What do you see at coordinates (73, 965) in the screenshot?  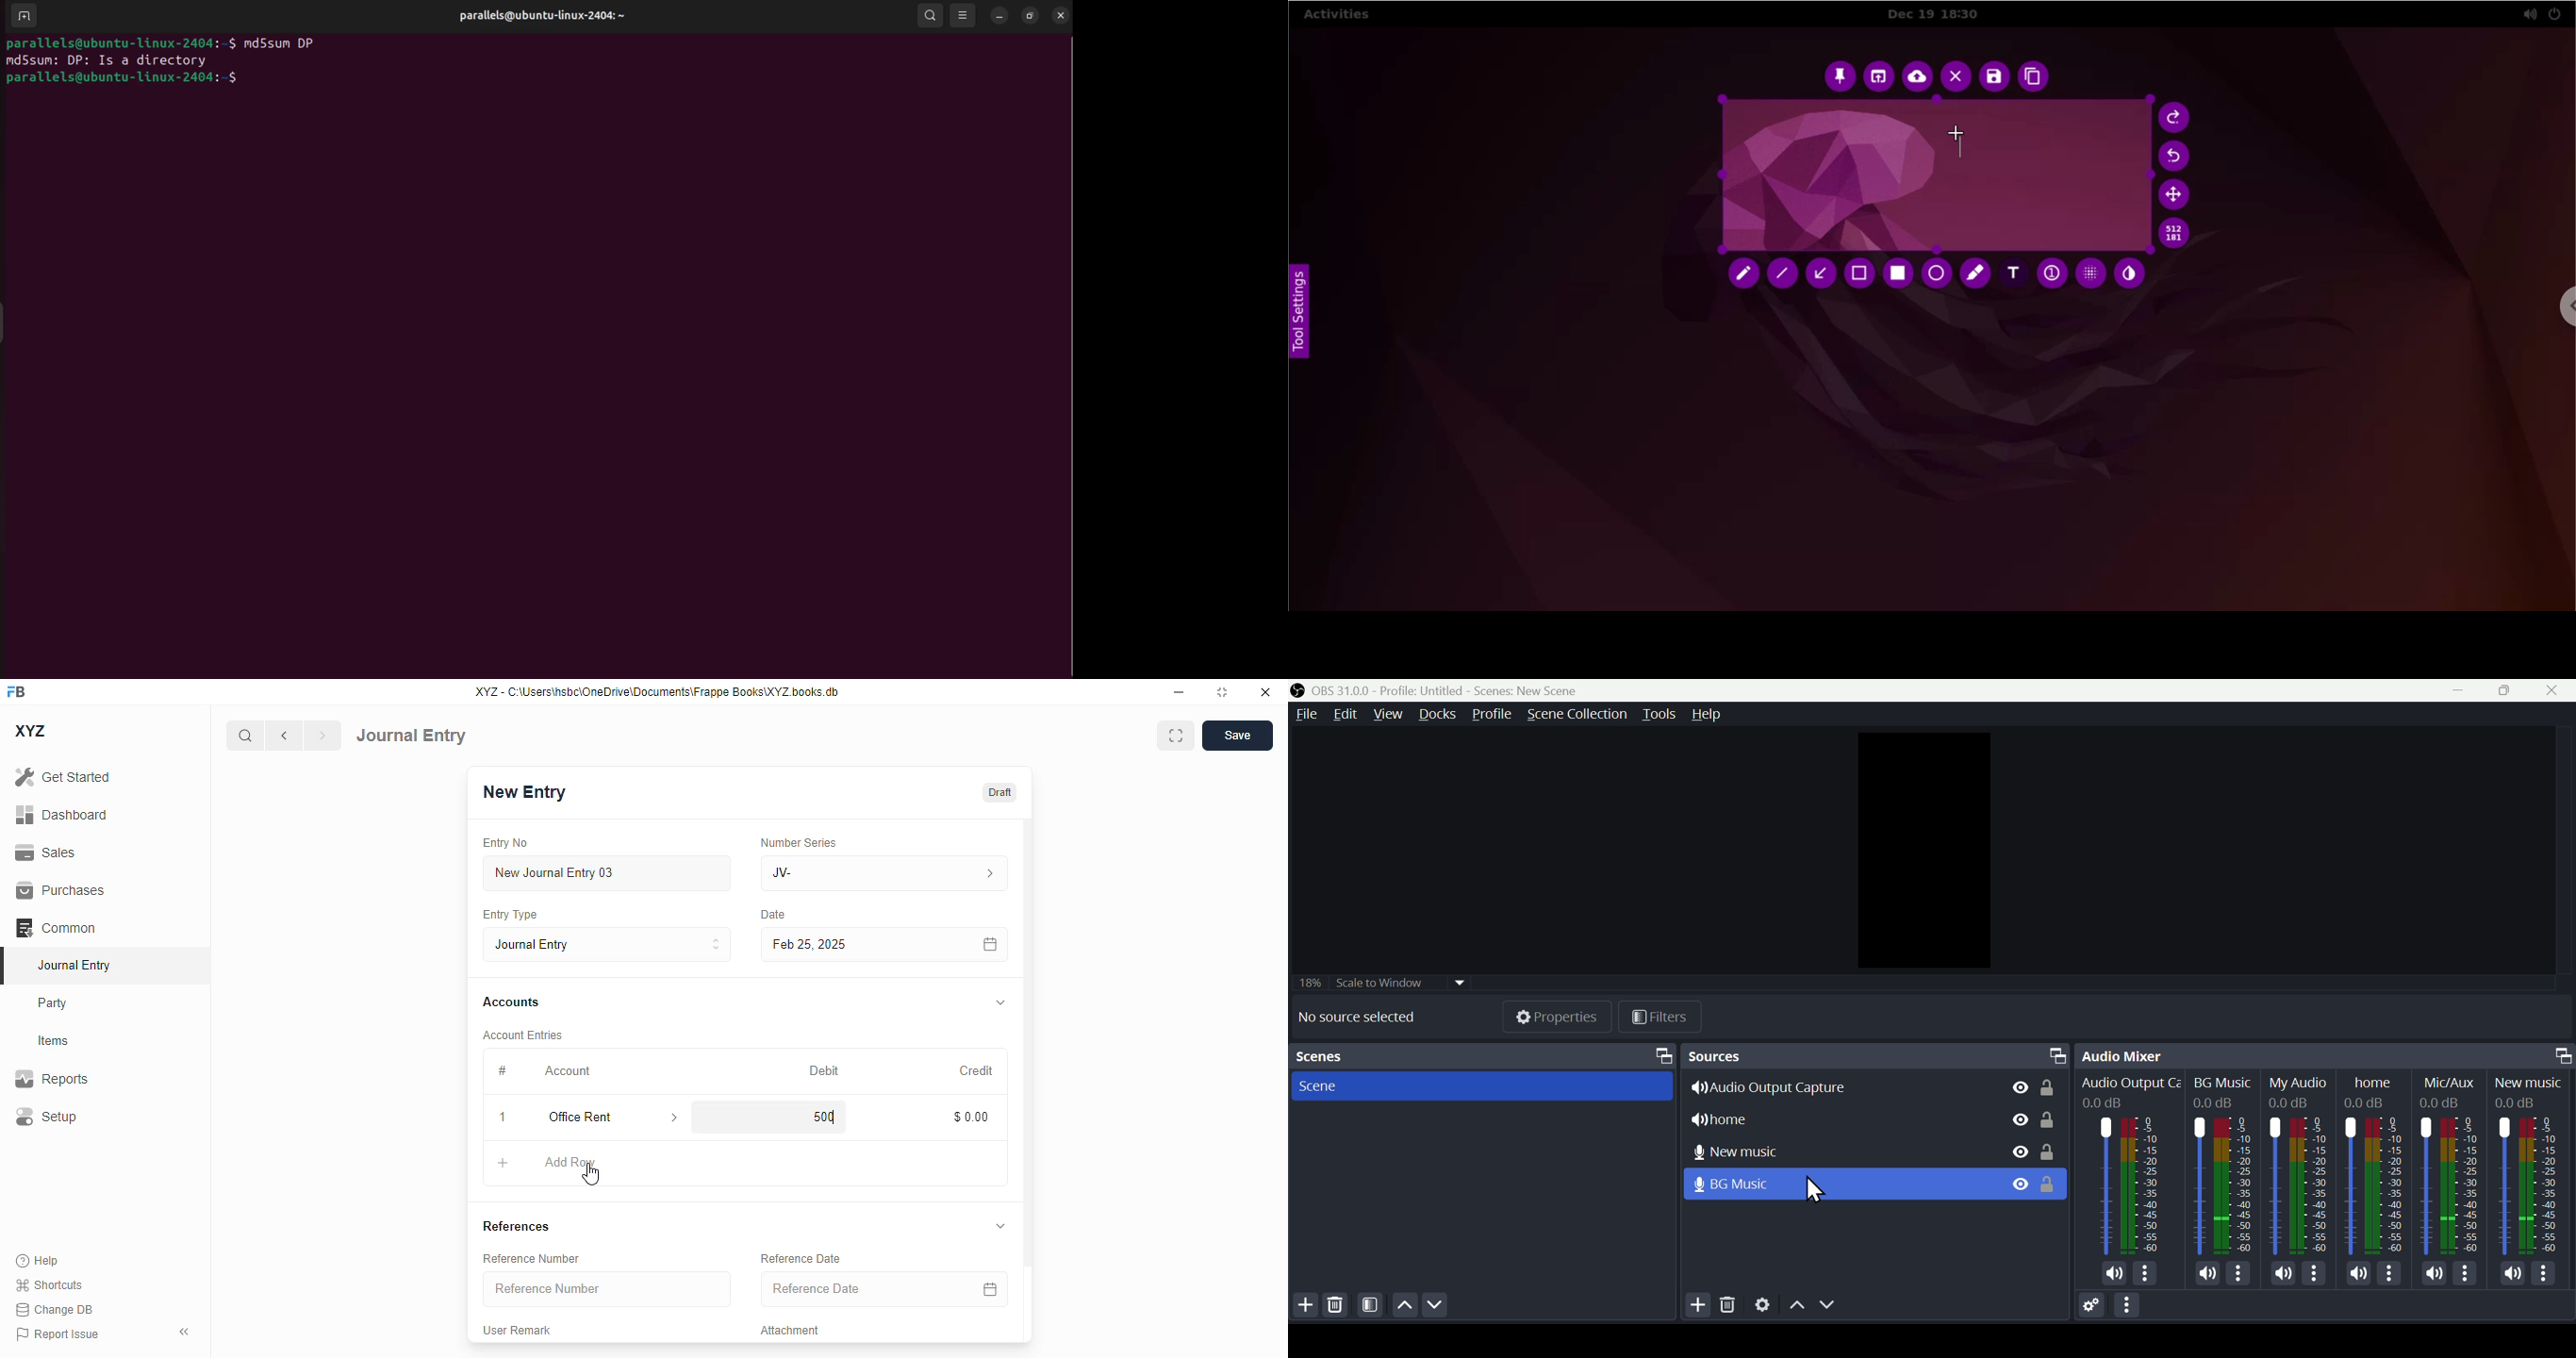 I see `journal entry` at bounding box center [73, 965].